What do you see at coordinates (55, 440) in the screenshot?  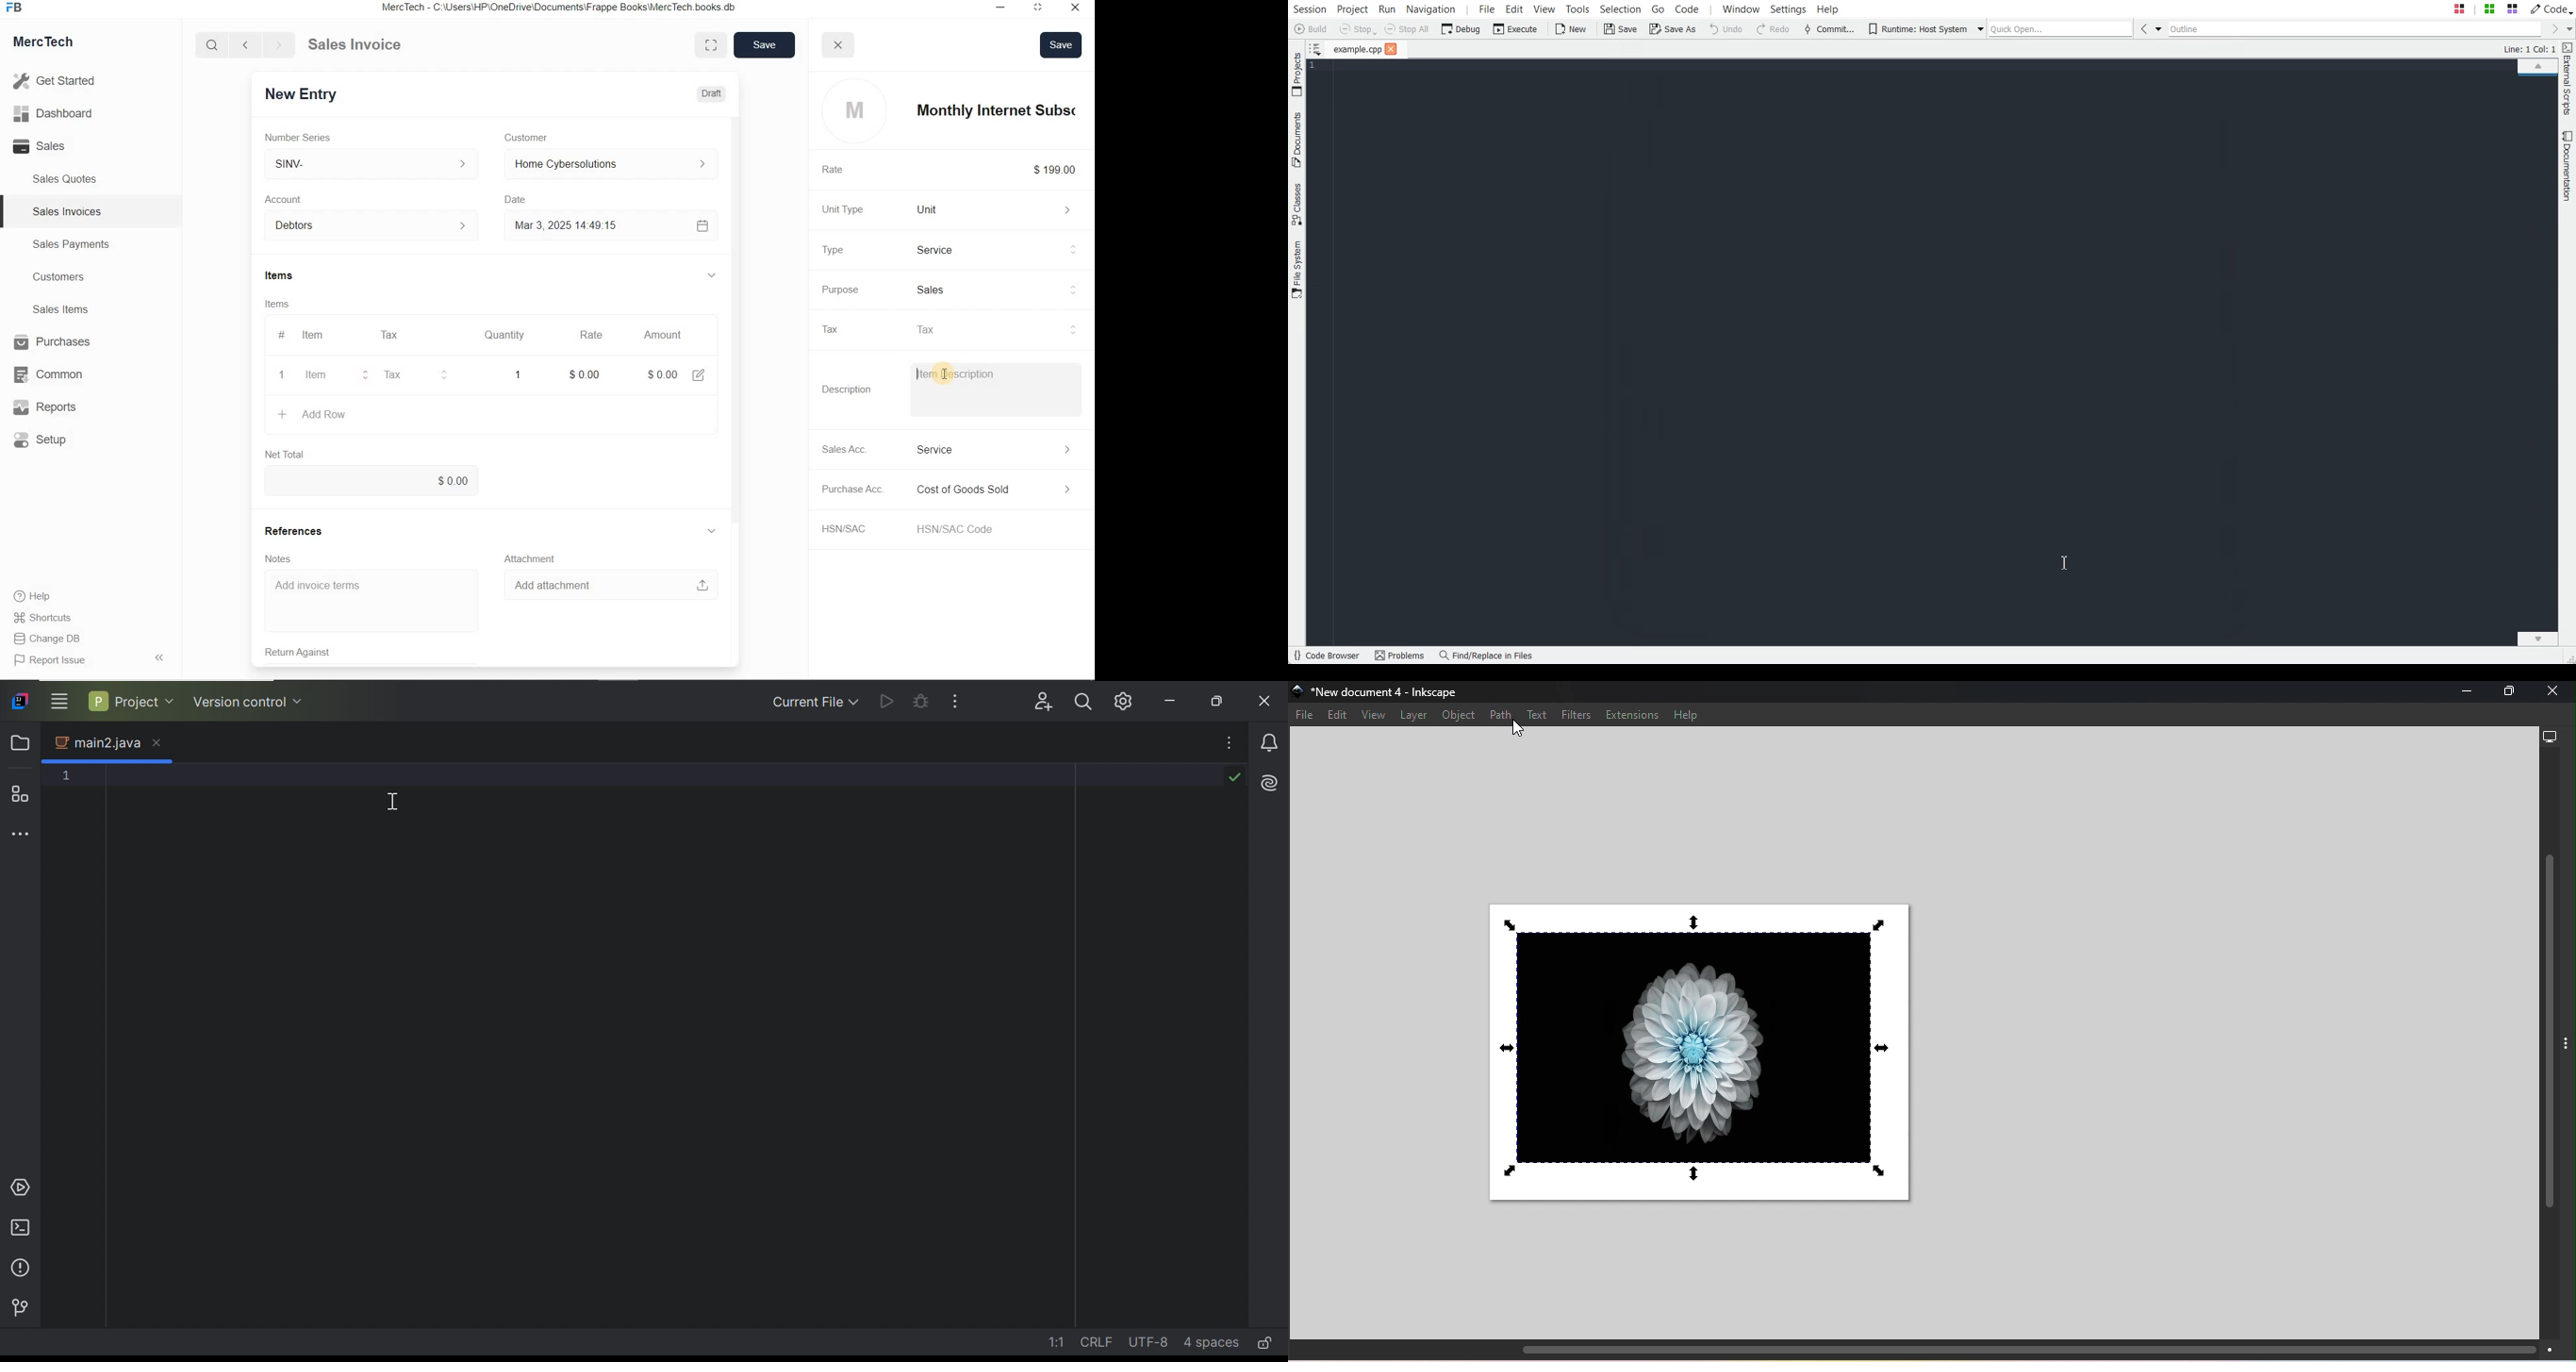 I see `Setup` at bounding box center [55, 440].